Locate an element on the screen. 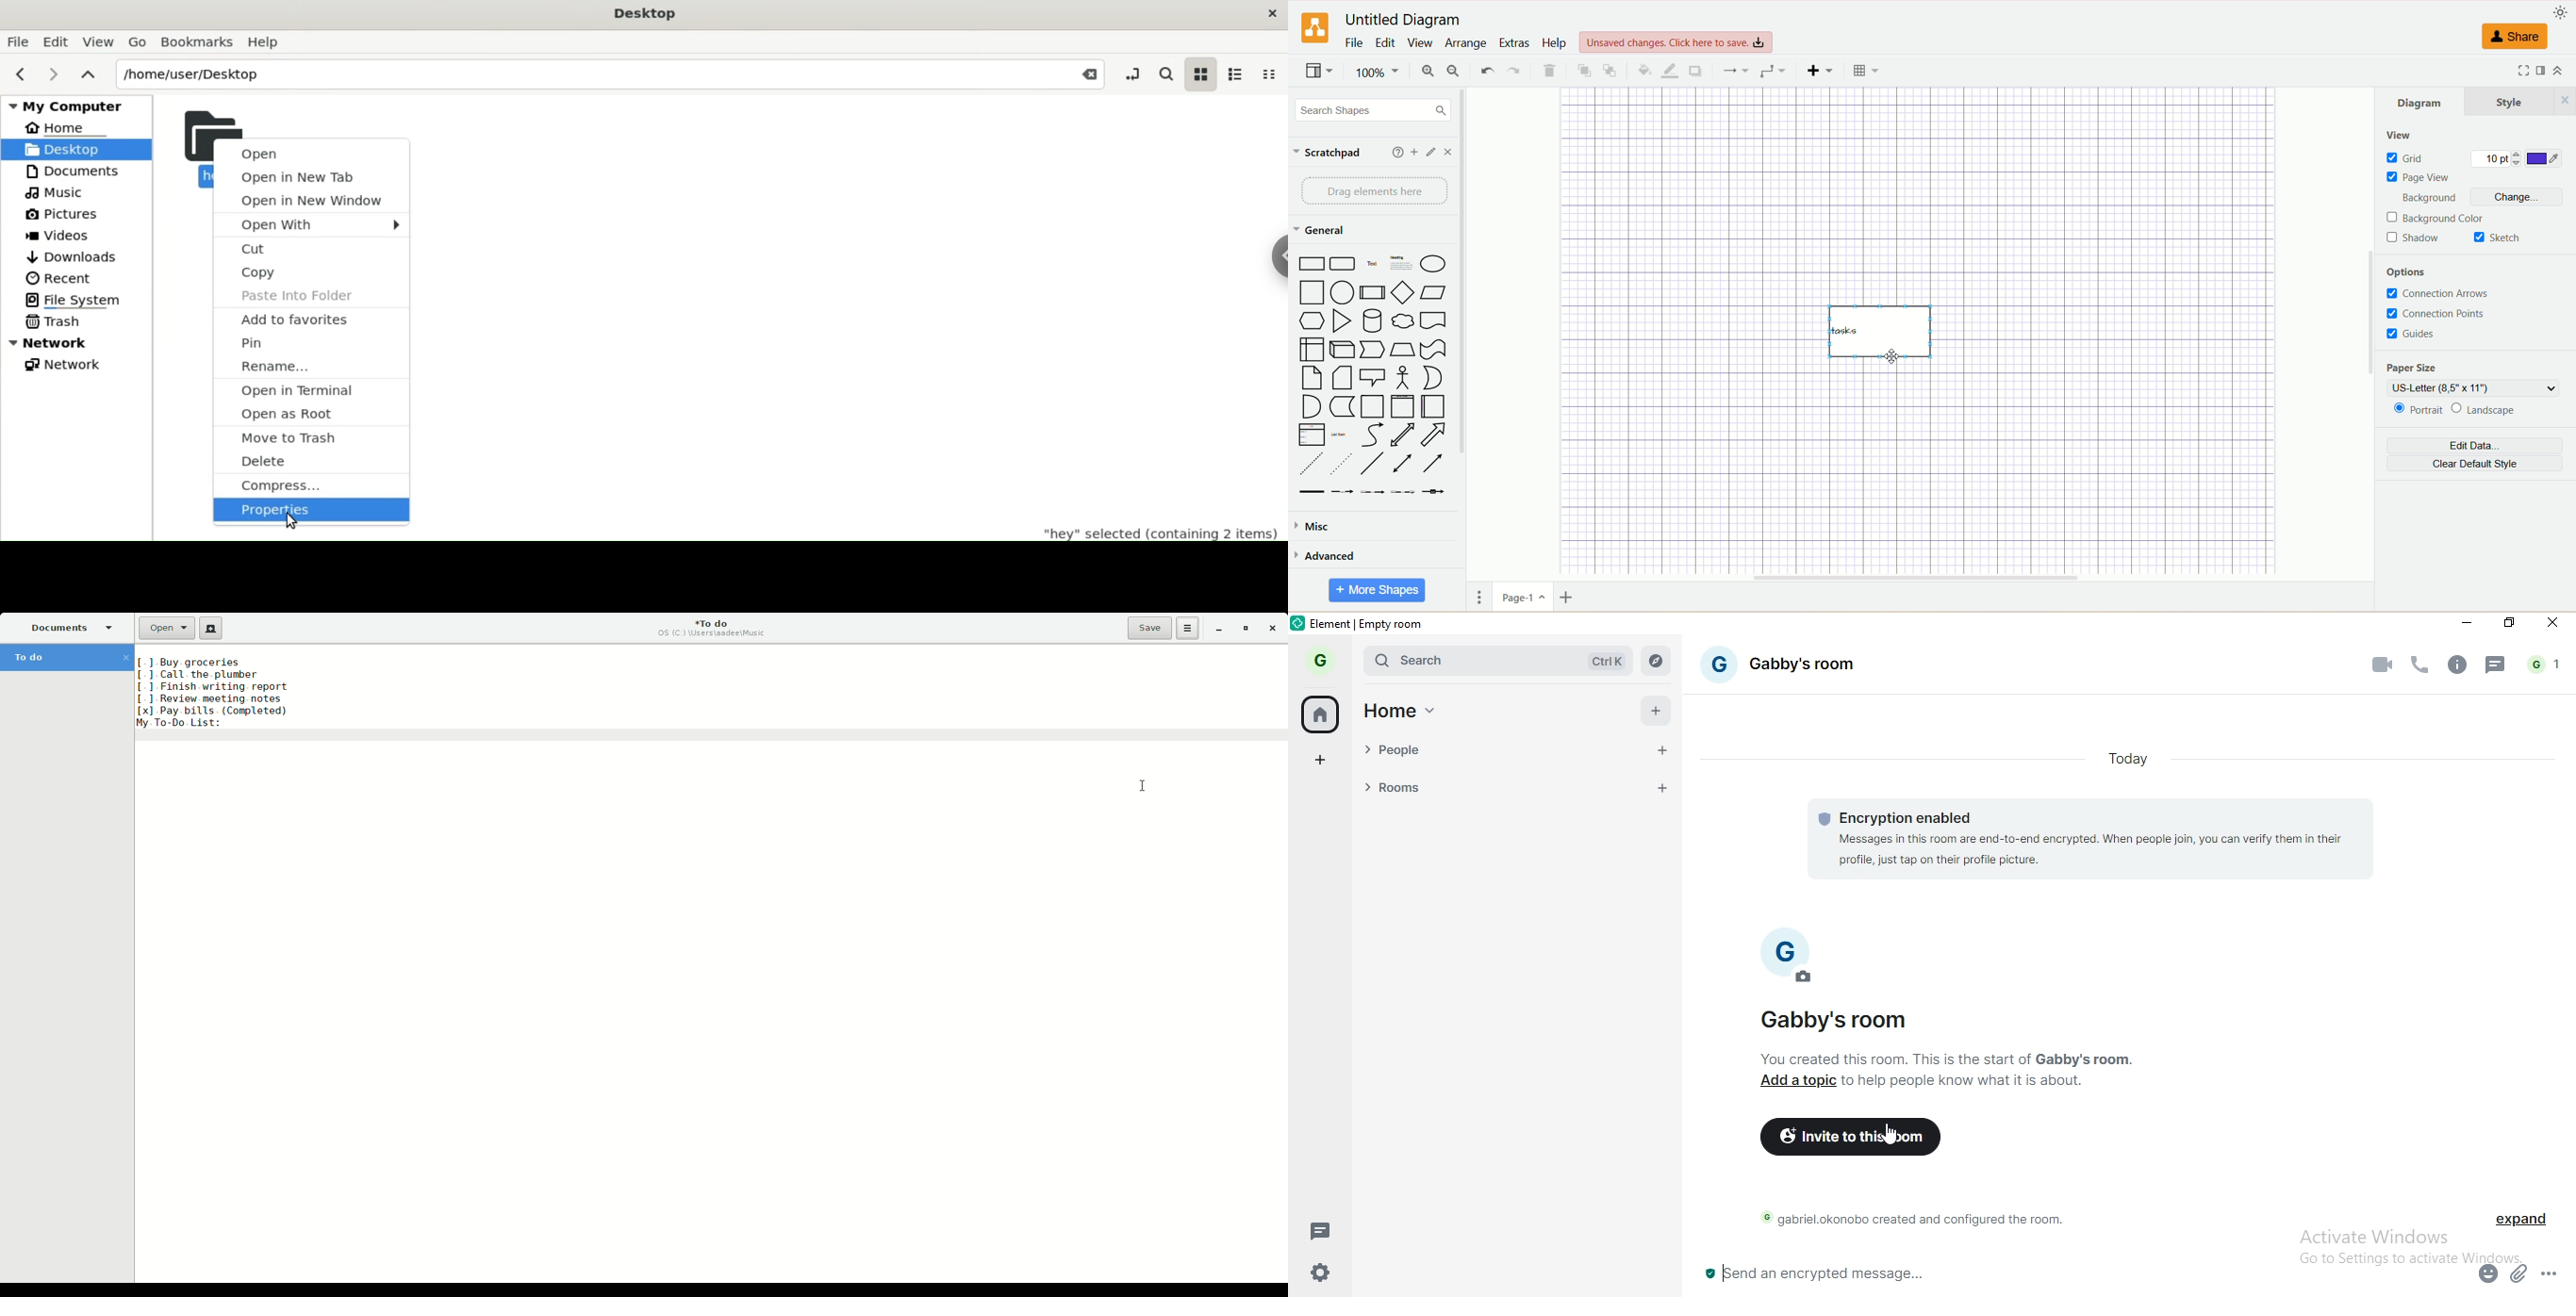 Image resolution: width=2576 pixels, height=1316 pixels. general is located at coordinates (1324, 231).